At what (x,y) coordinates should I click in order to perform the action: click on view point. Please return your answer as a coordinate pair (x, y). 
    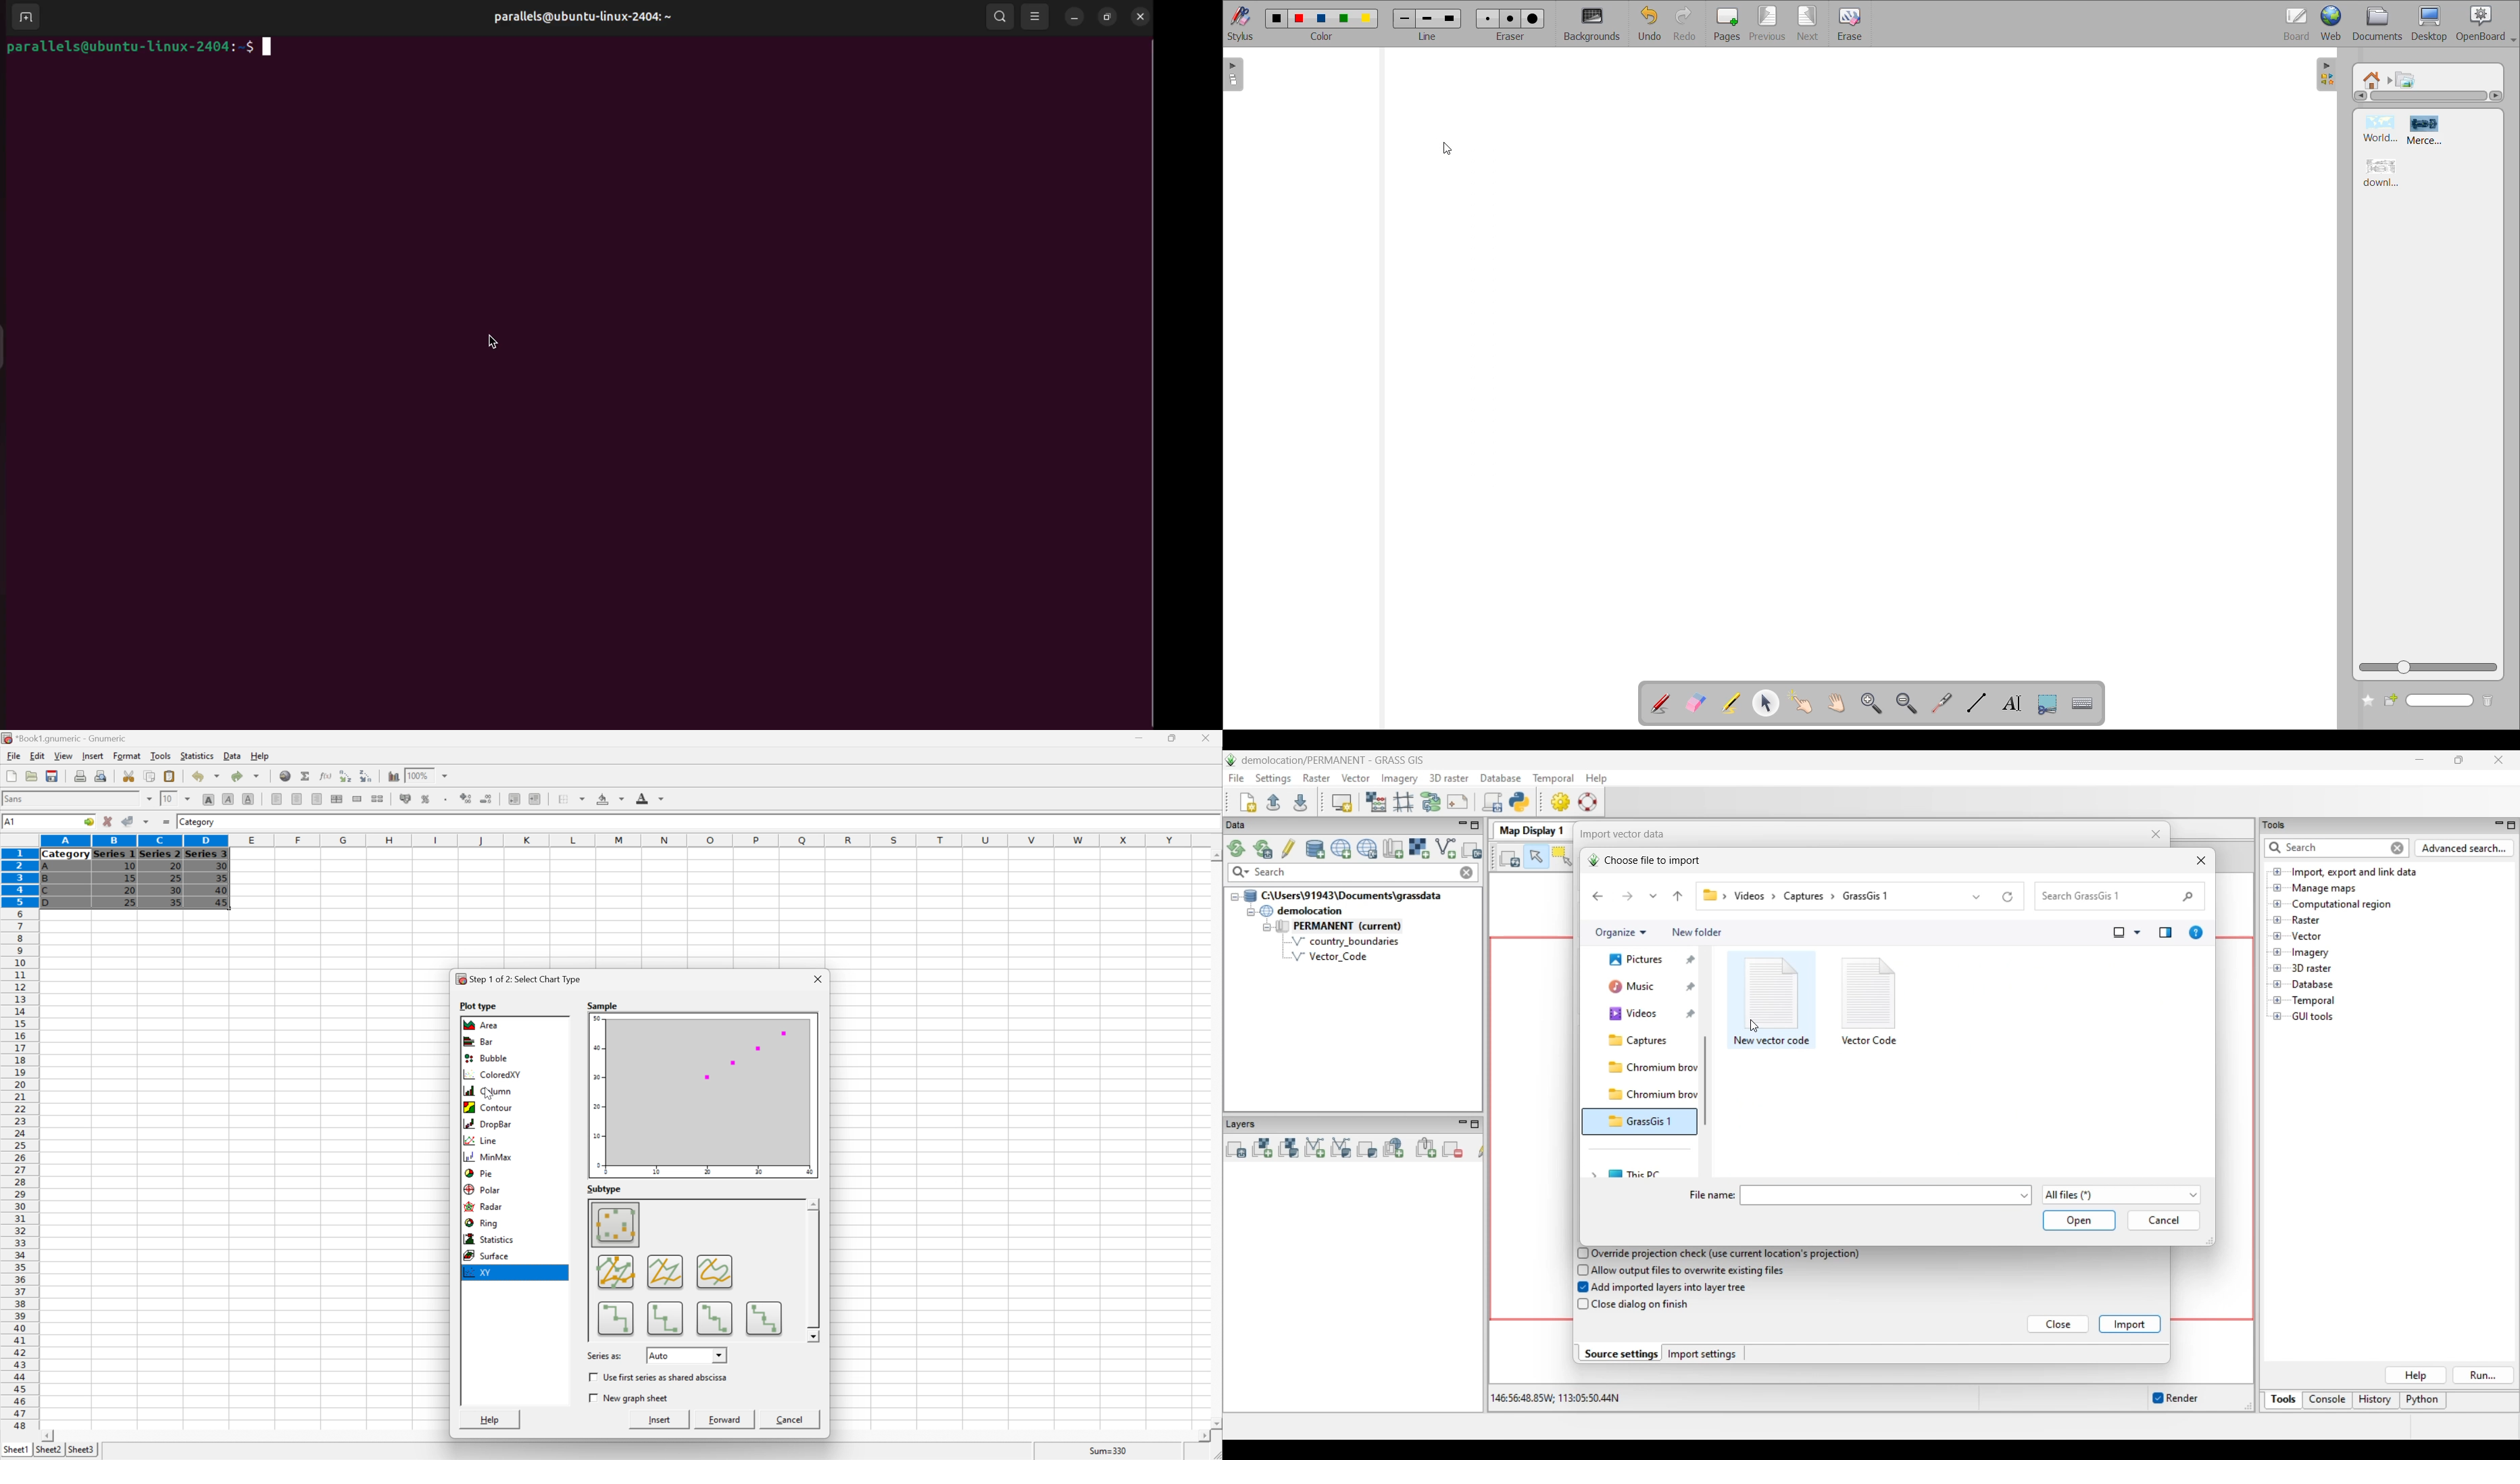
    Looking at the image, I should click on (1033, 14).